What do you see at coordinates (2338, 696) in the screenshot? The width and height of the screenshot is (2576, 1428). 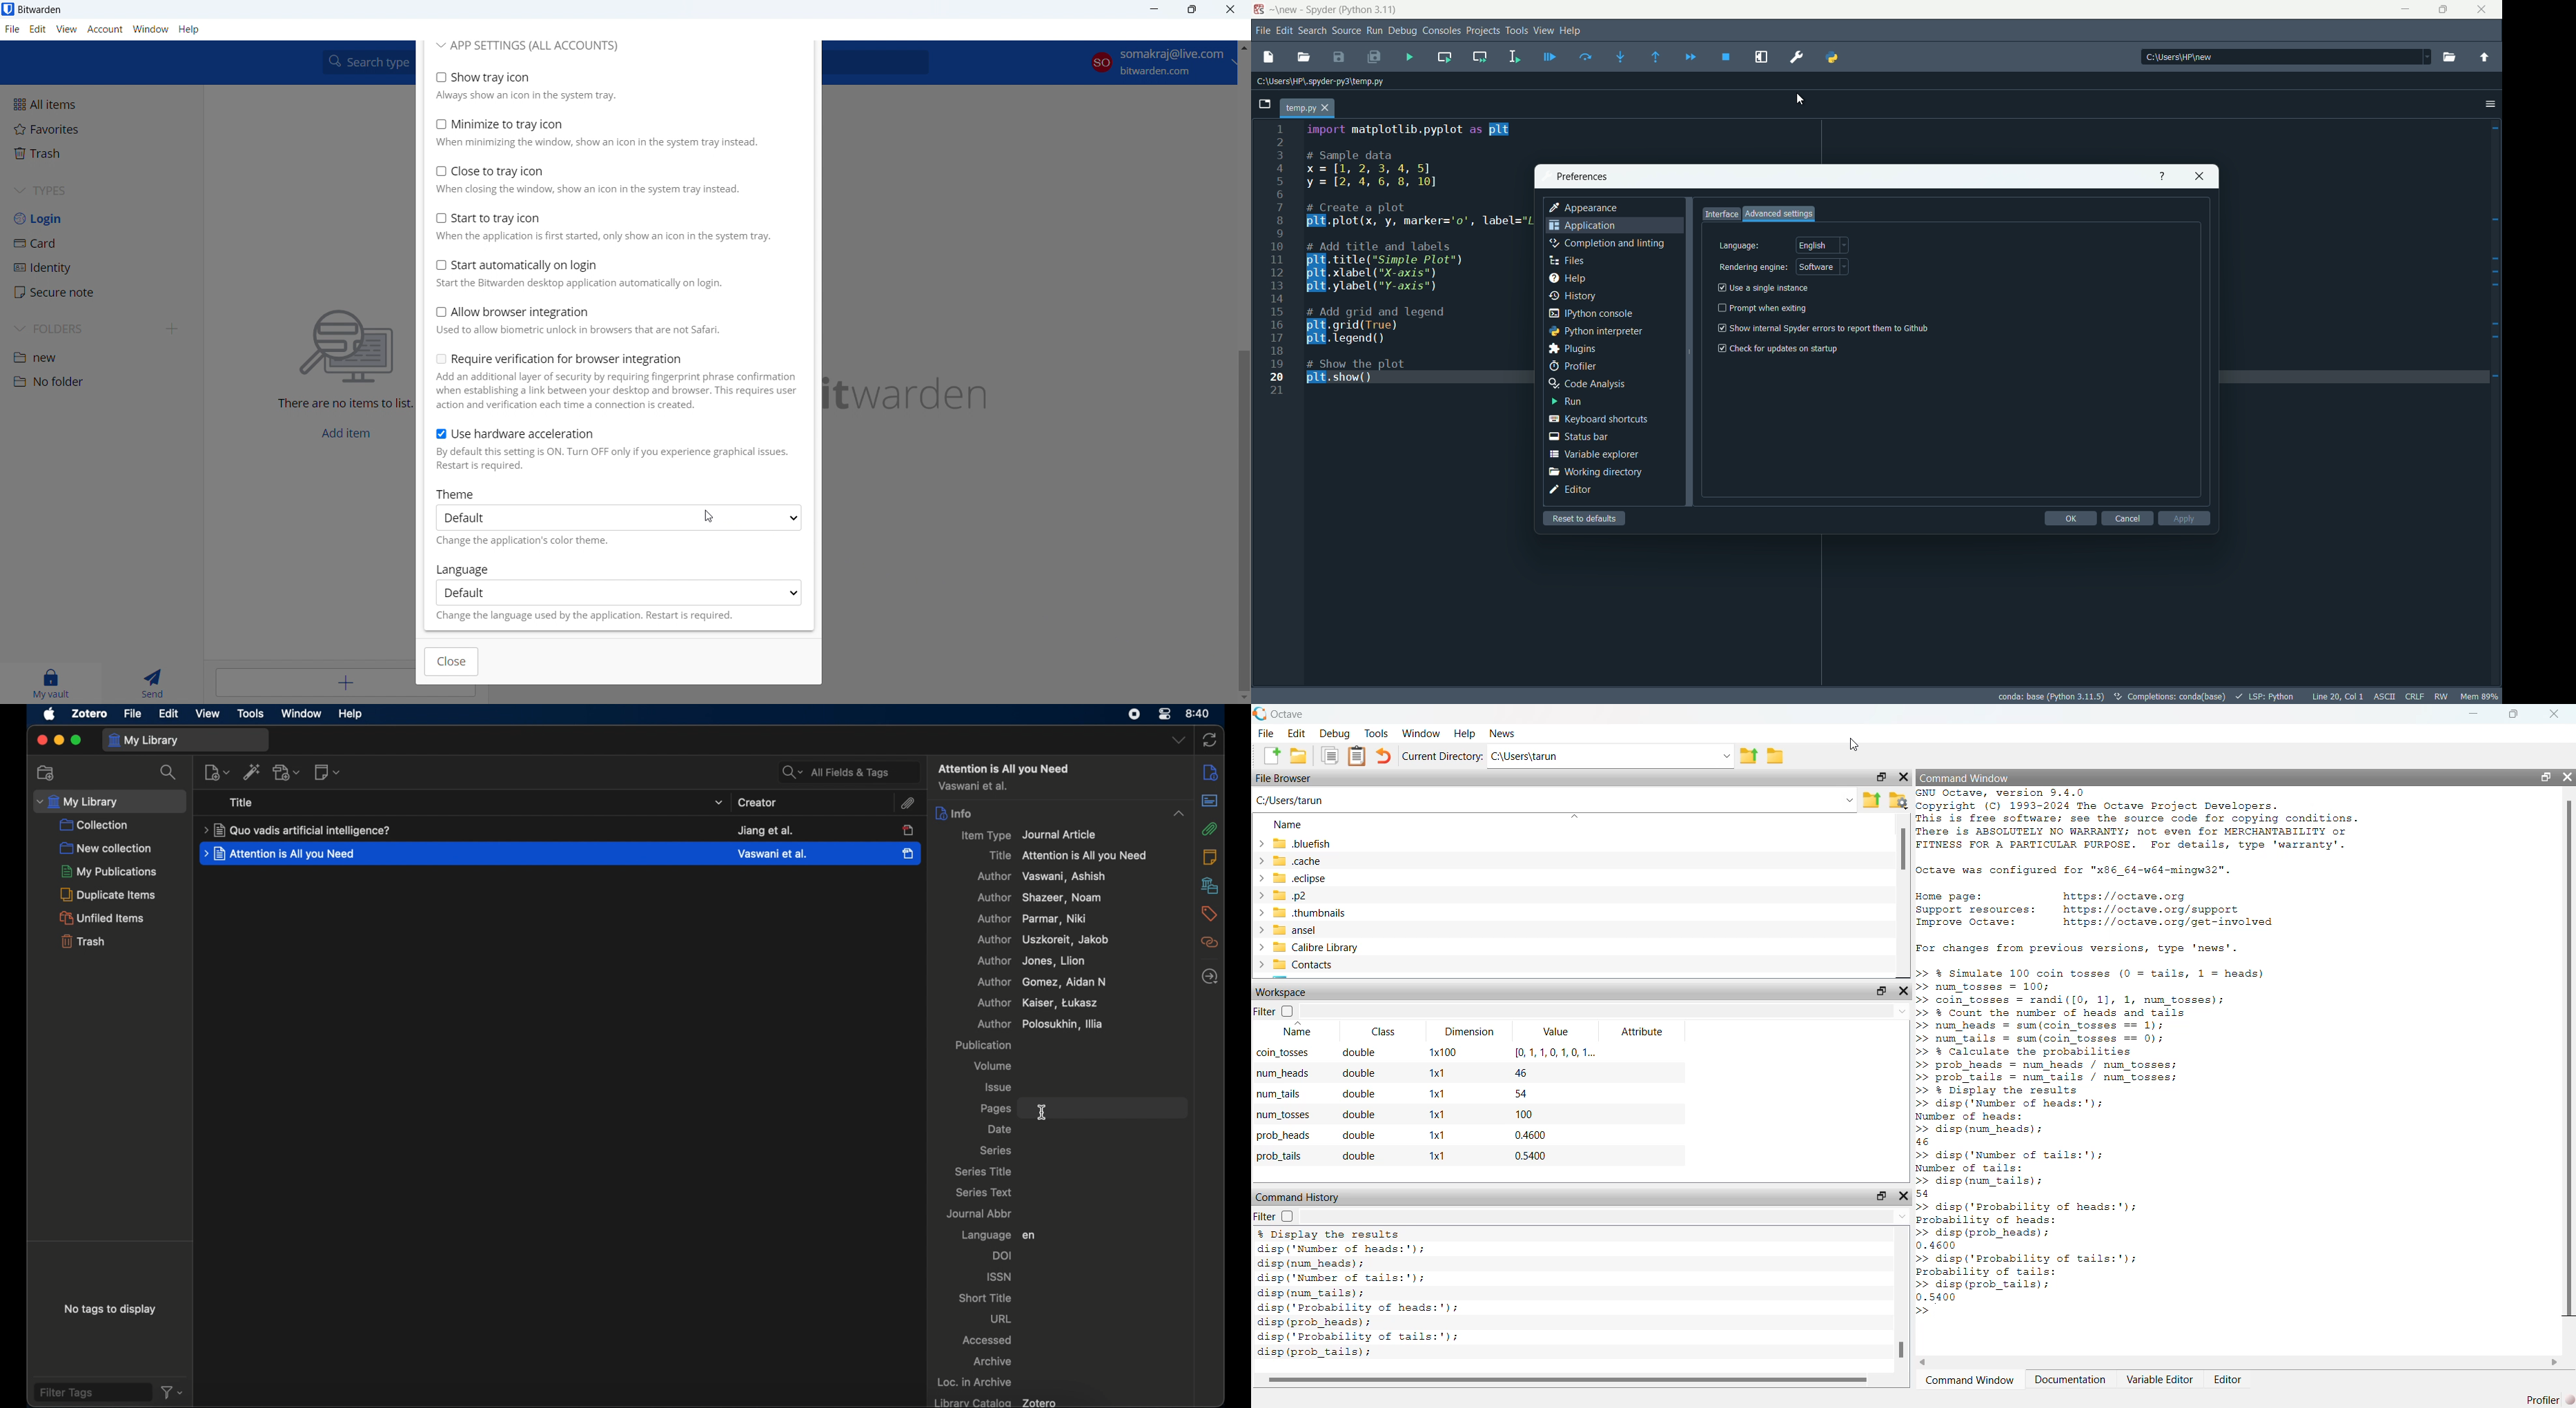 I see `cursor position` at bounding box center [2338, 696].